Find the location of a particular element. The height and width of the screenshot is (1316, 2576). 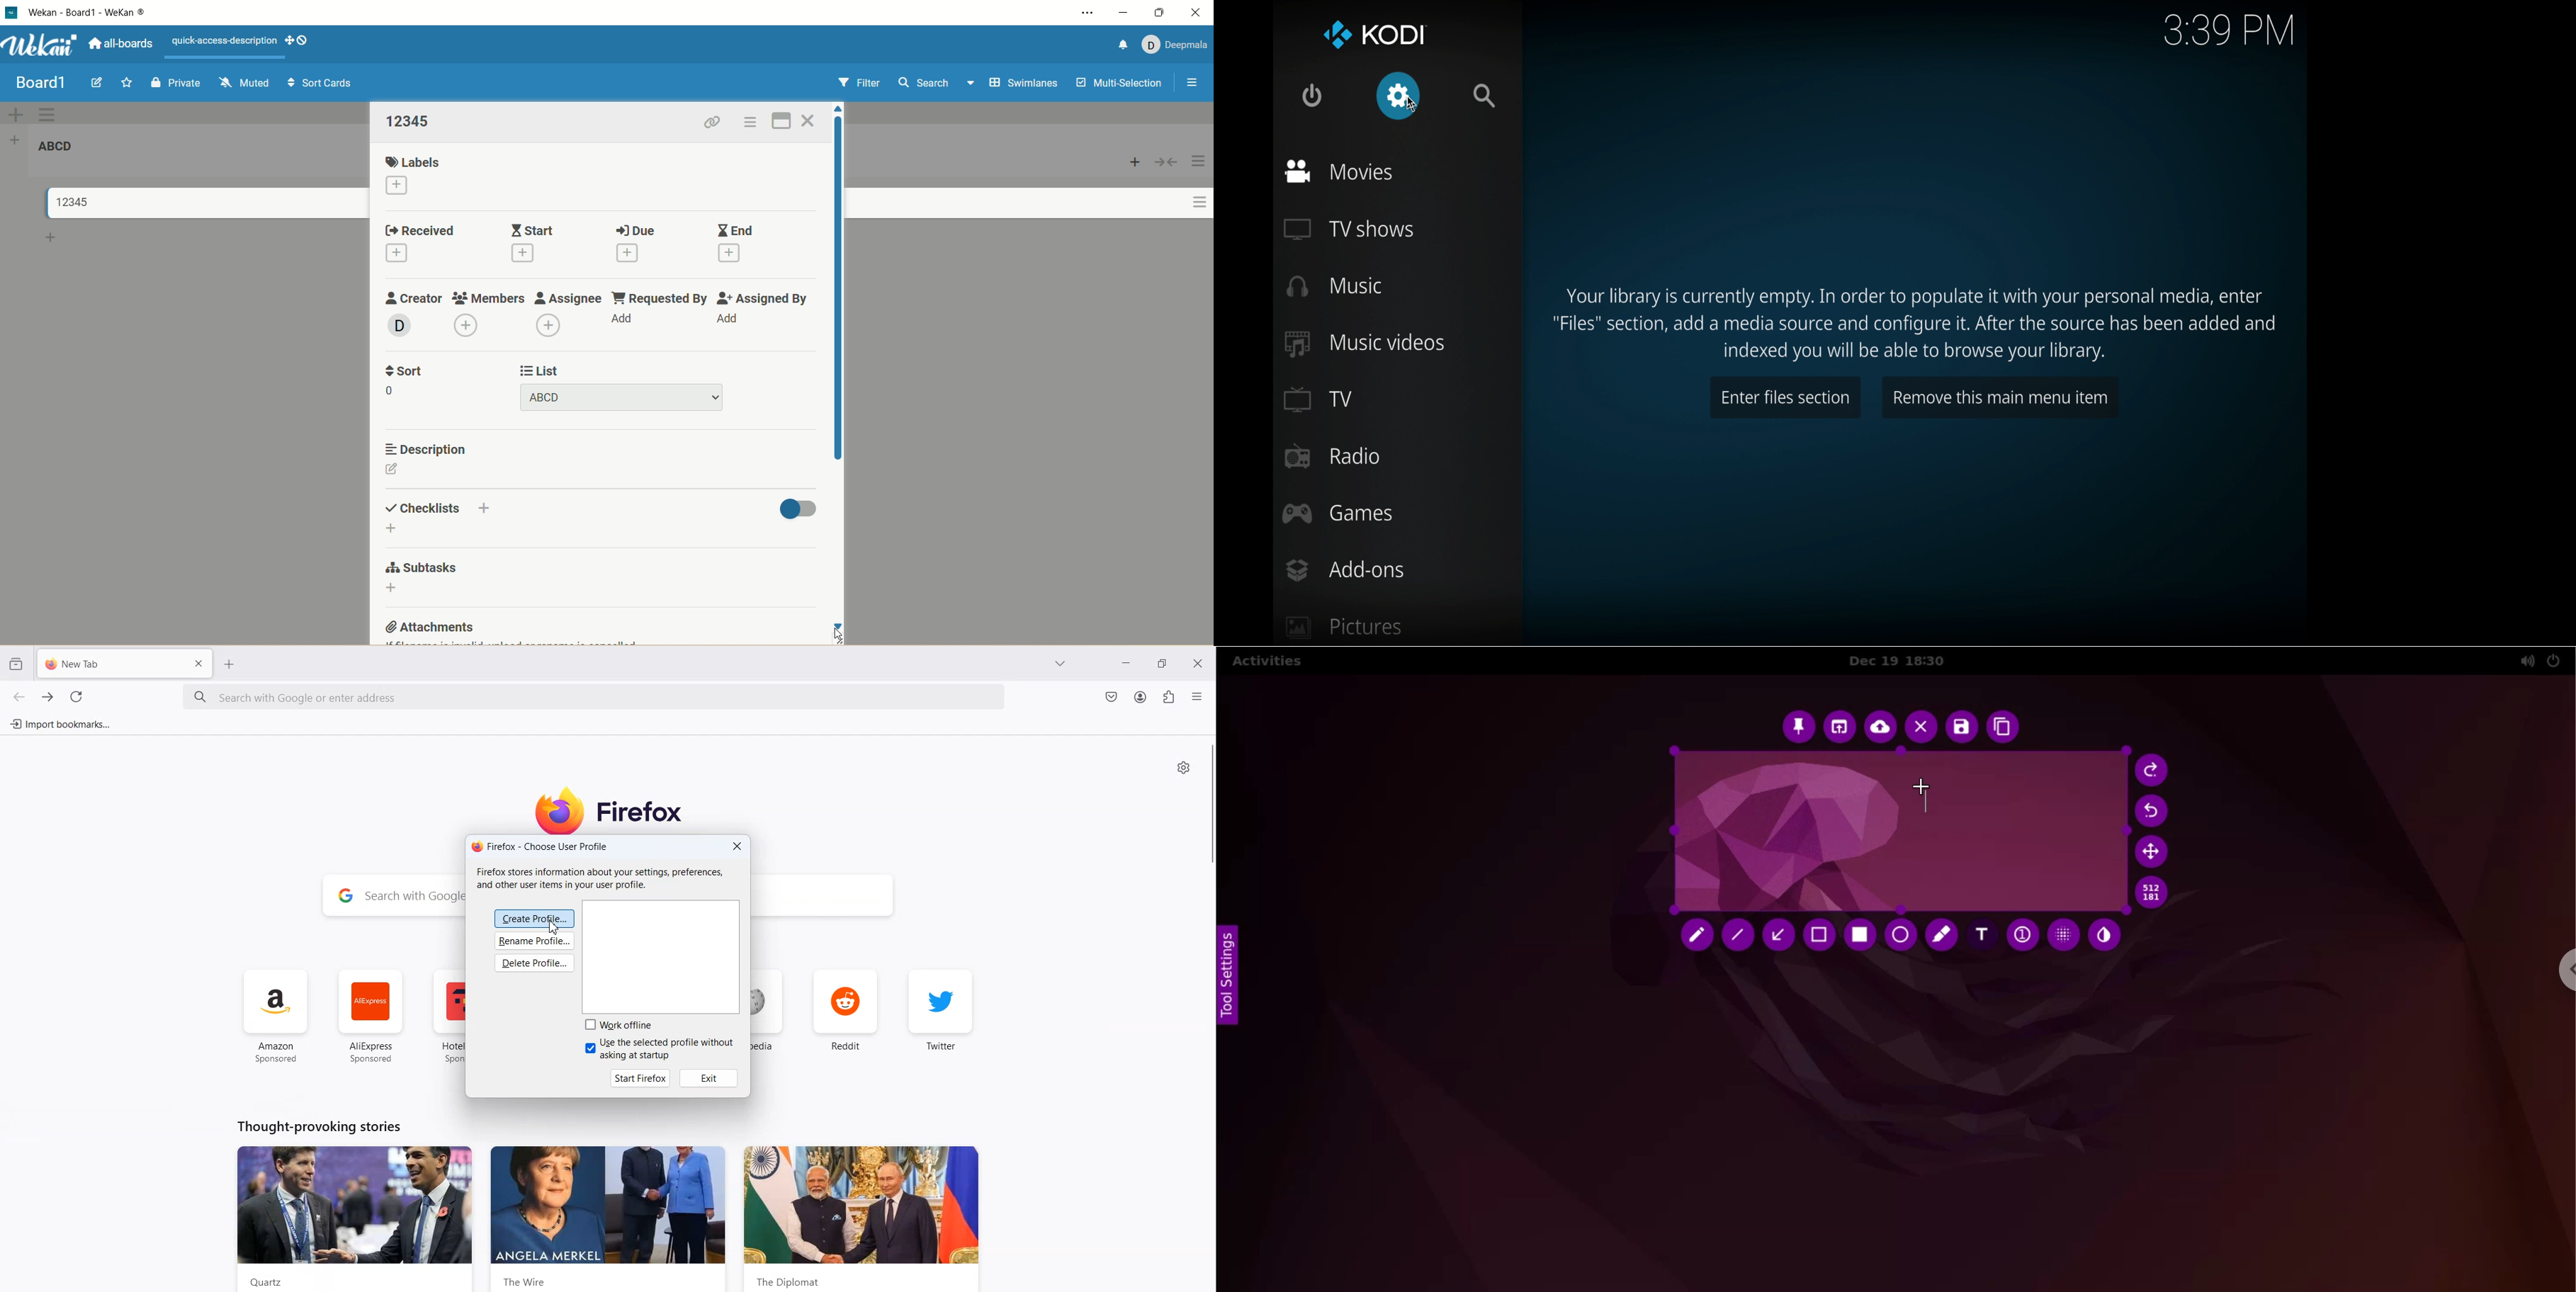

start is located at coordinates (534, 228).